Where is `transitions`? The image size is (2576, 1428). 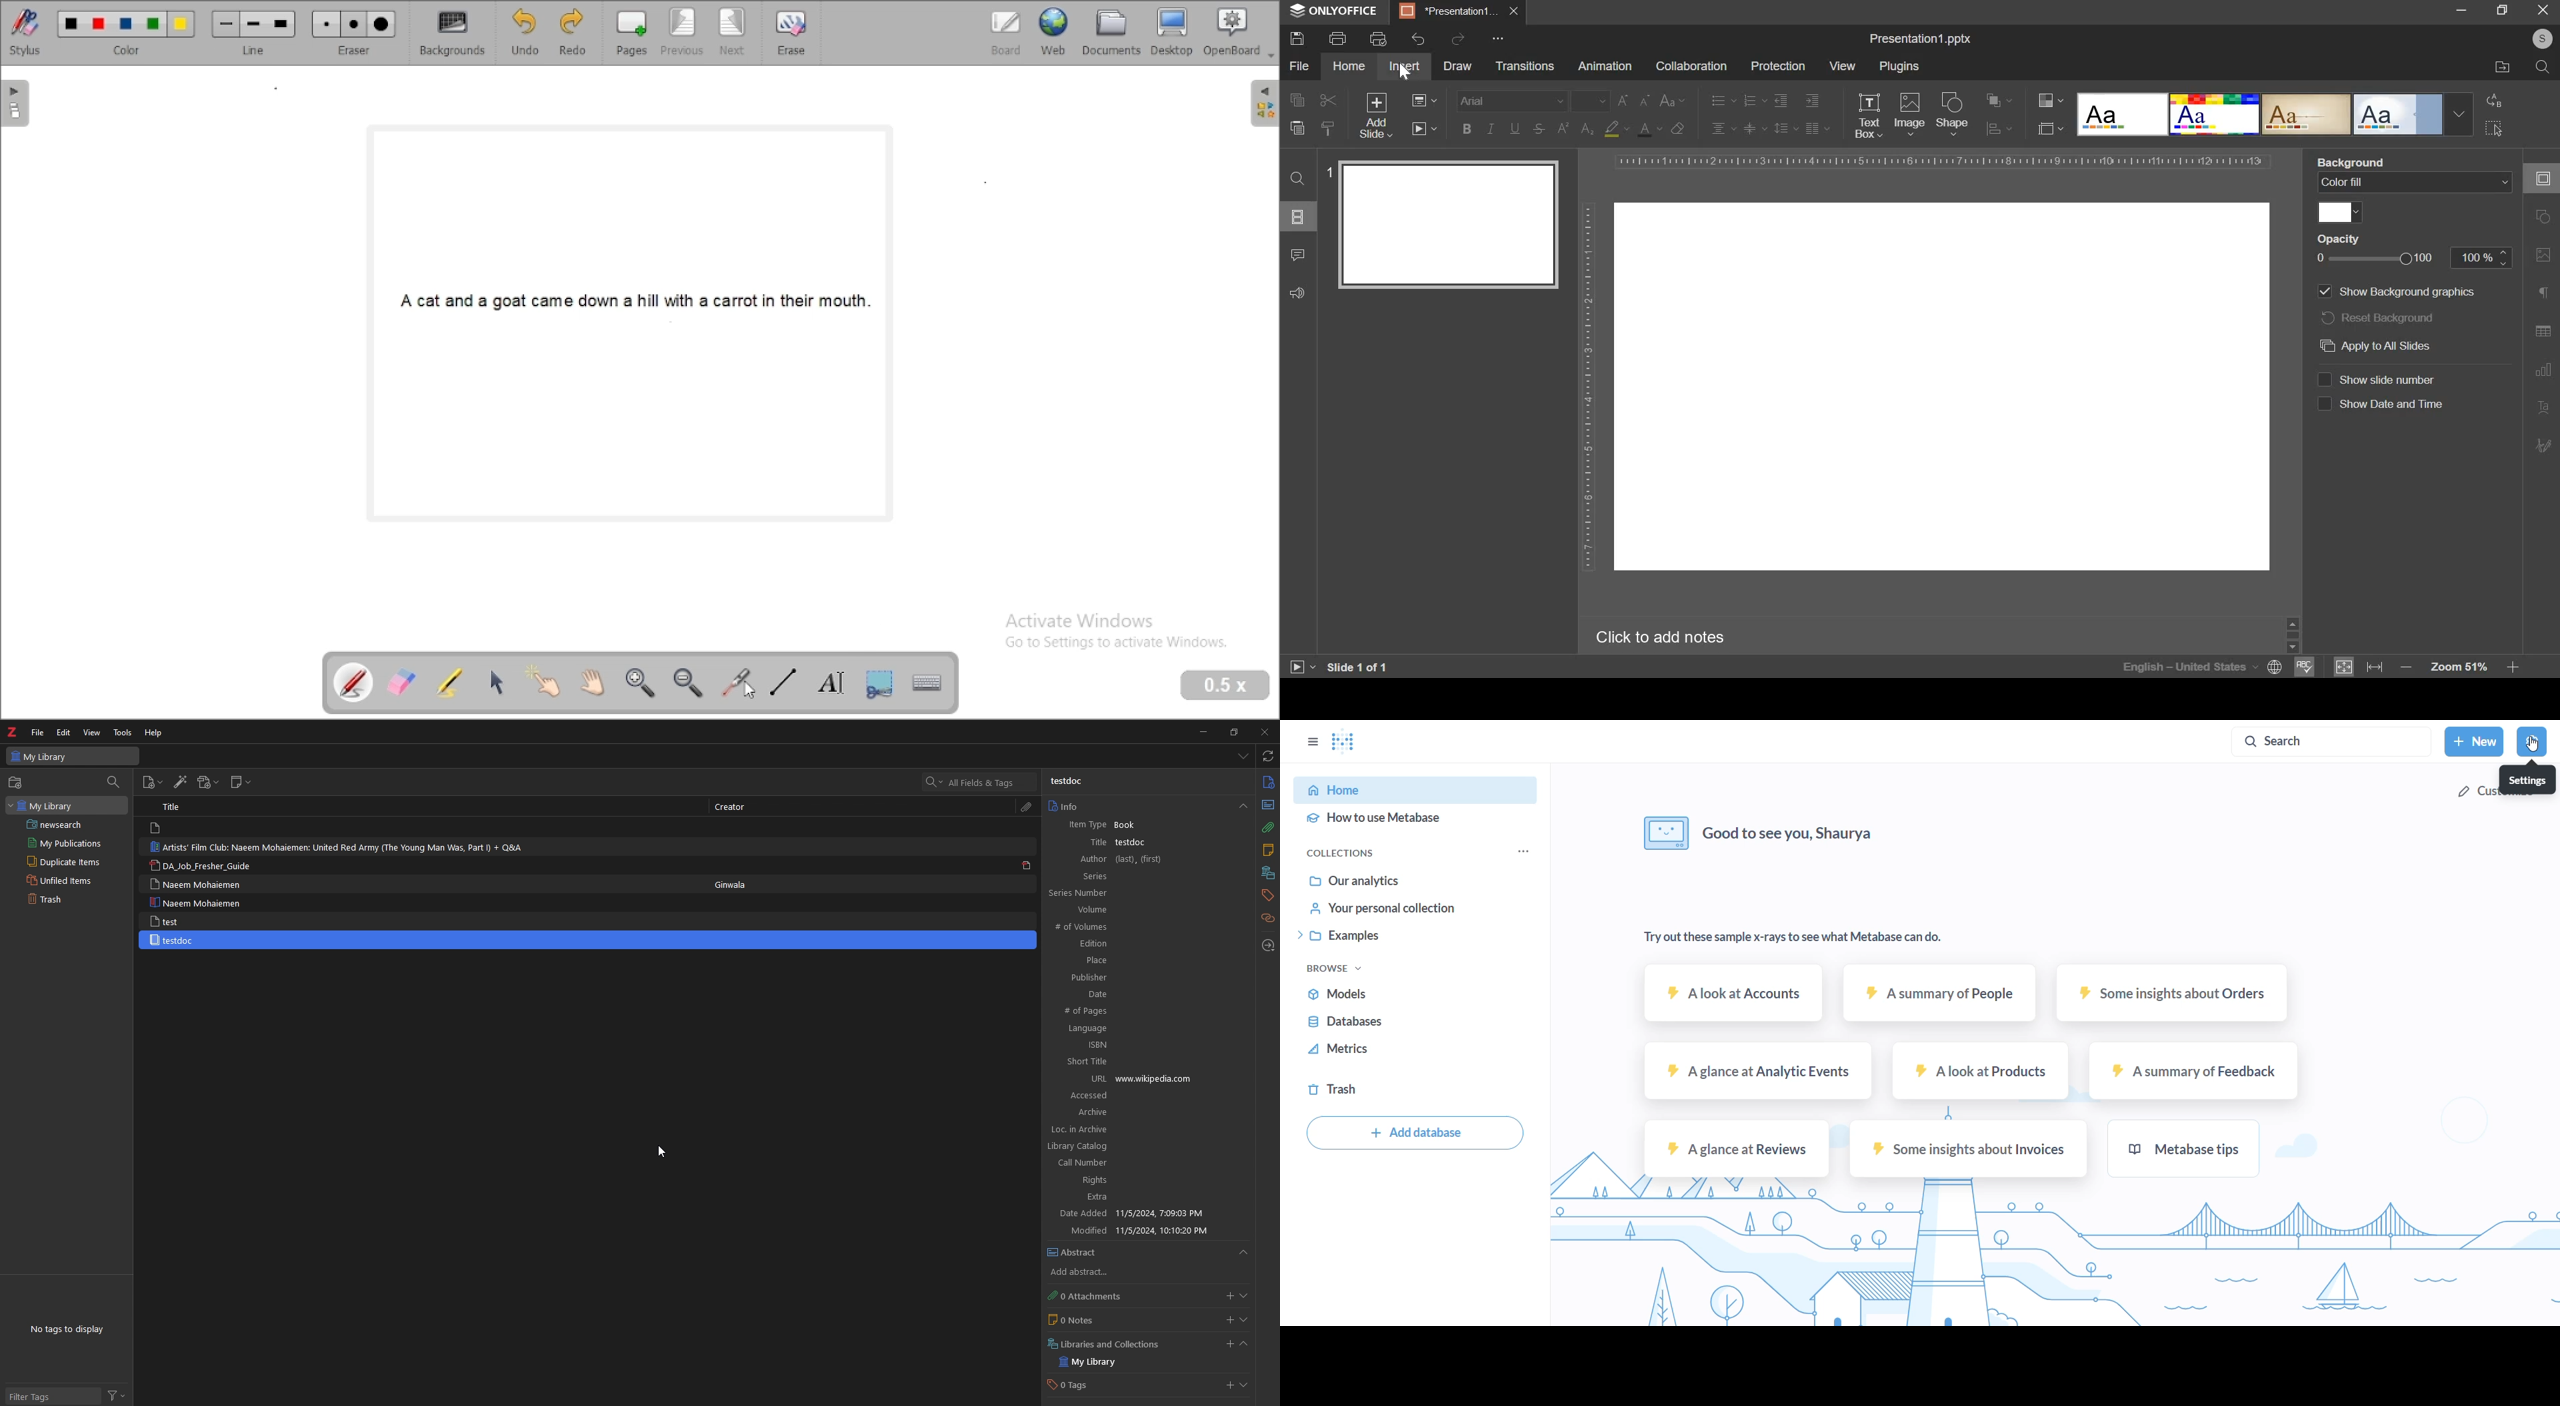
transitions is located at coordinates (1525, 66).